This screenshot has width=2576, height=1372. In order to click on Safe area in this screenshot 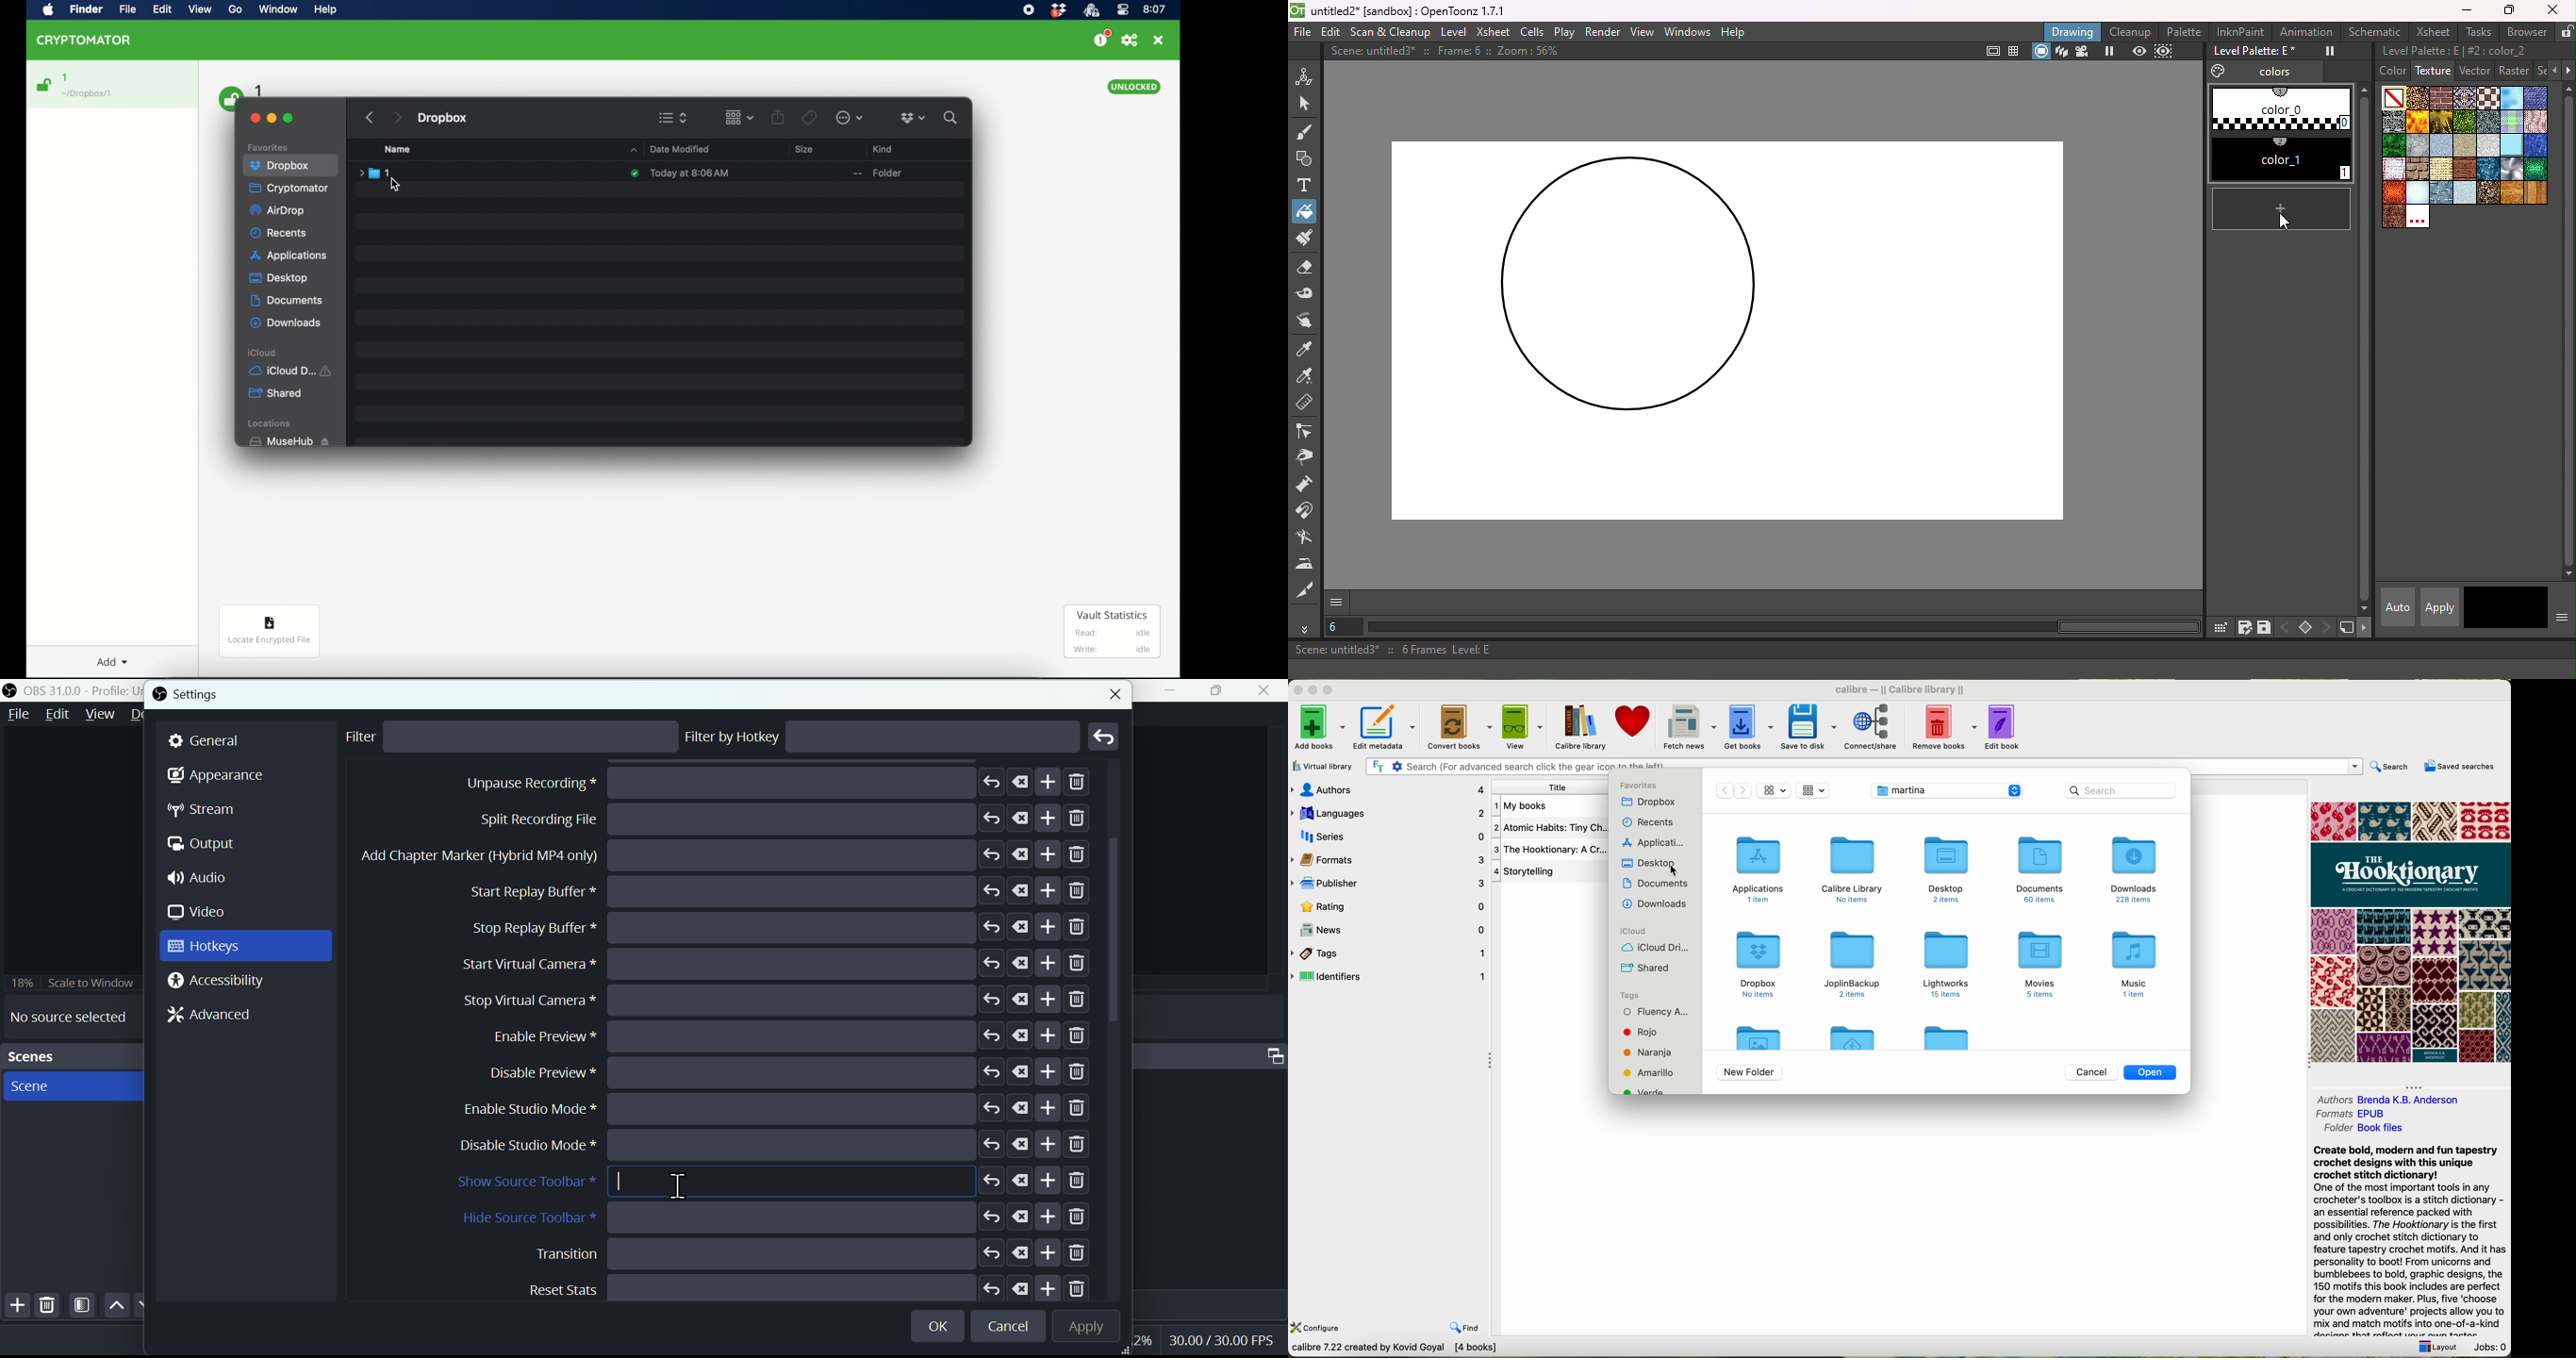, I will do `click(1993, 52)`.